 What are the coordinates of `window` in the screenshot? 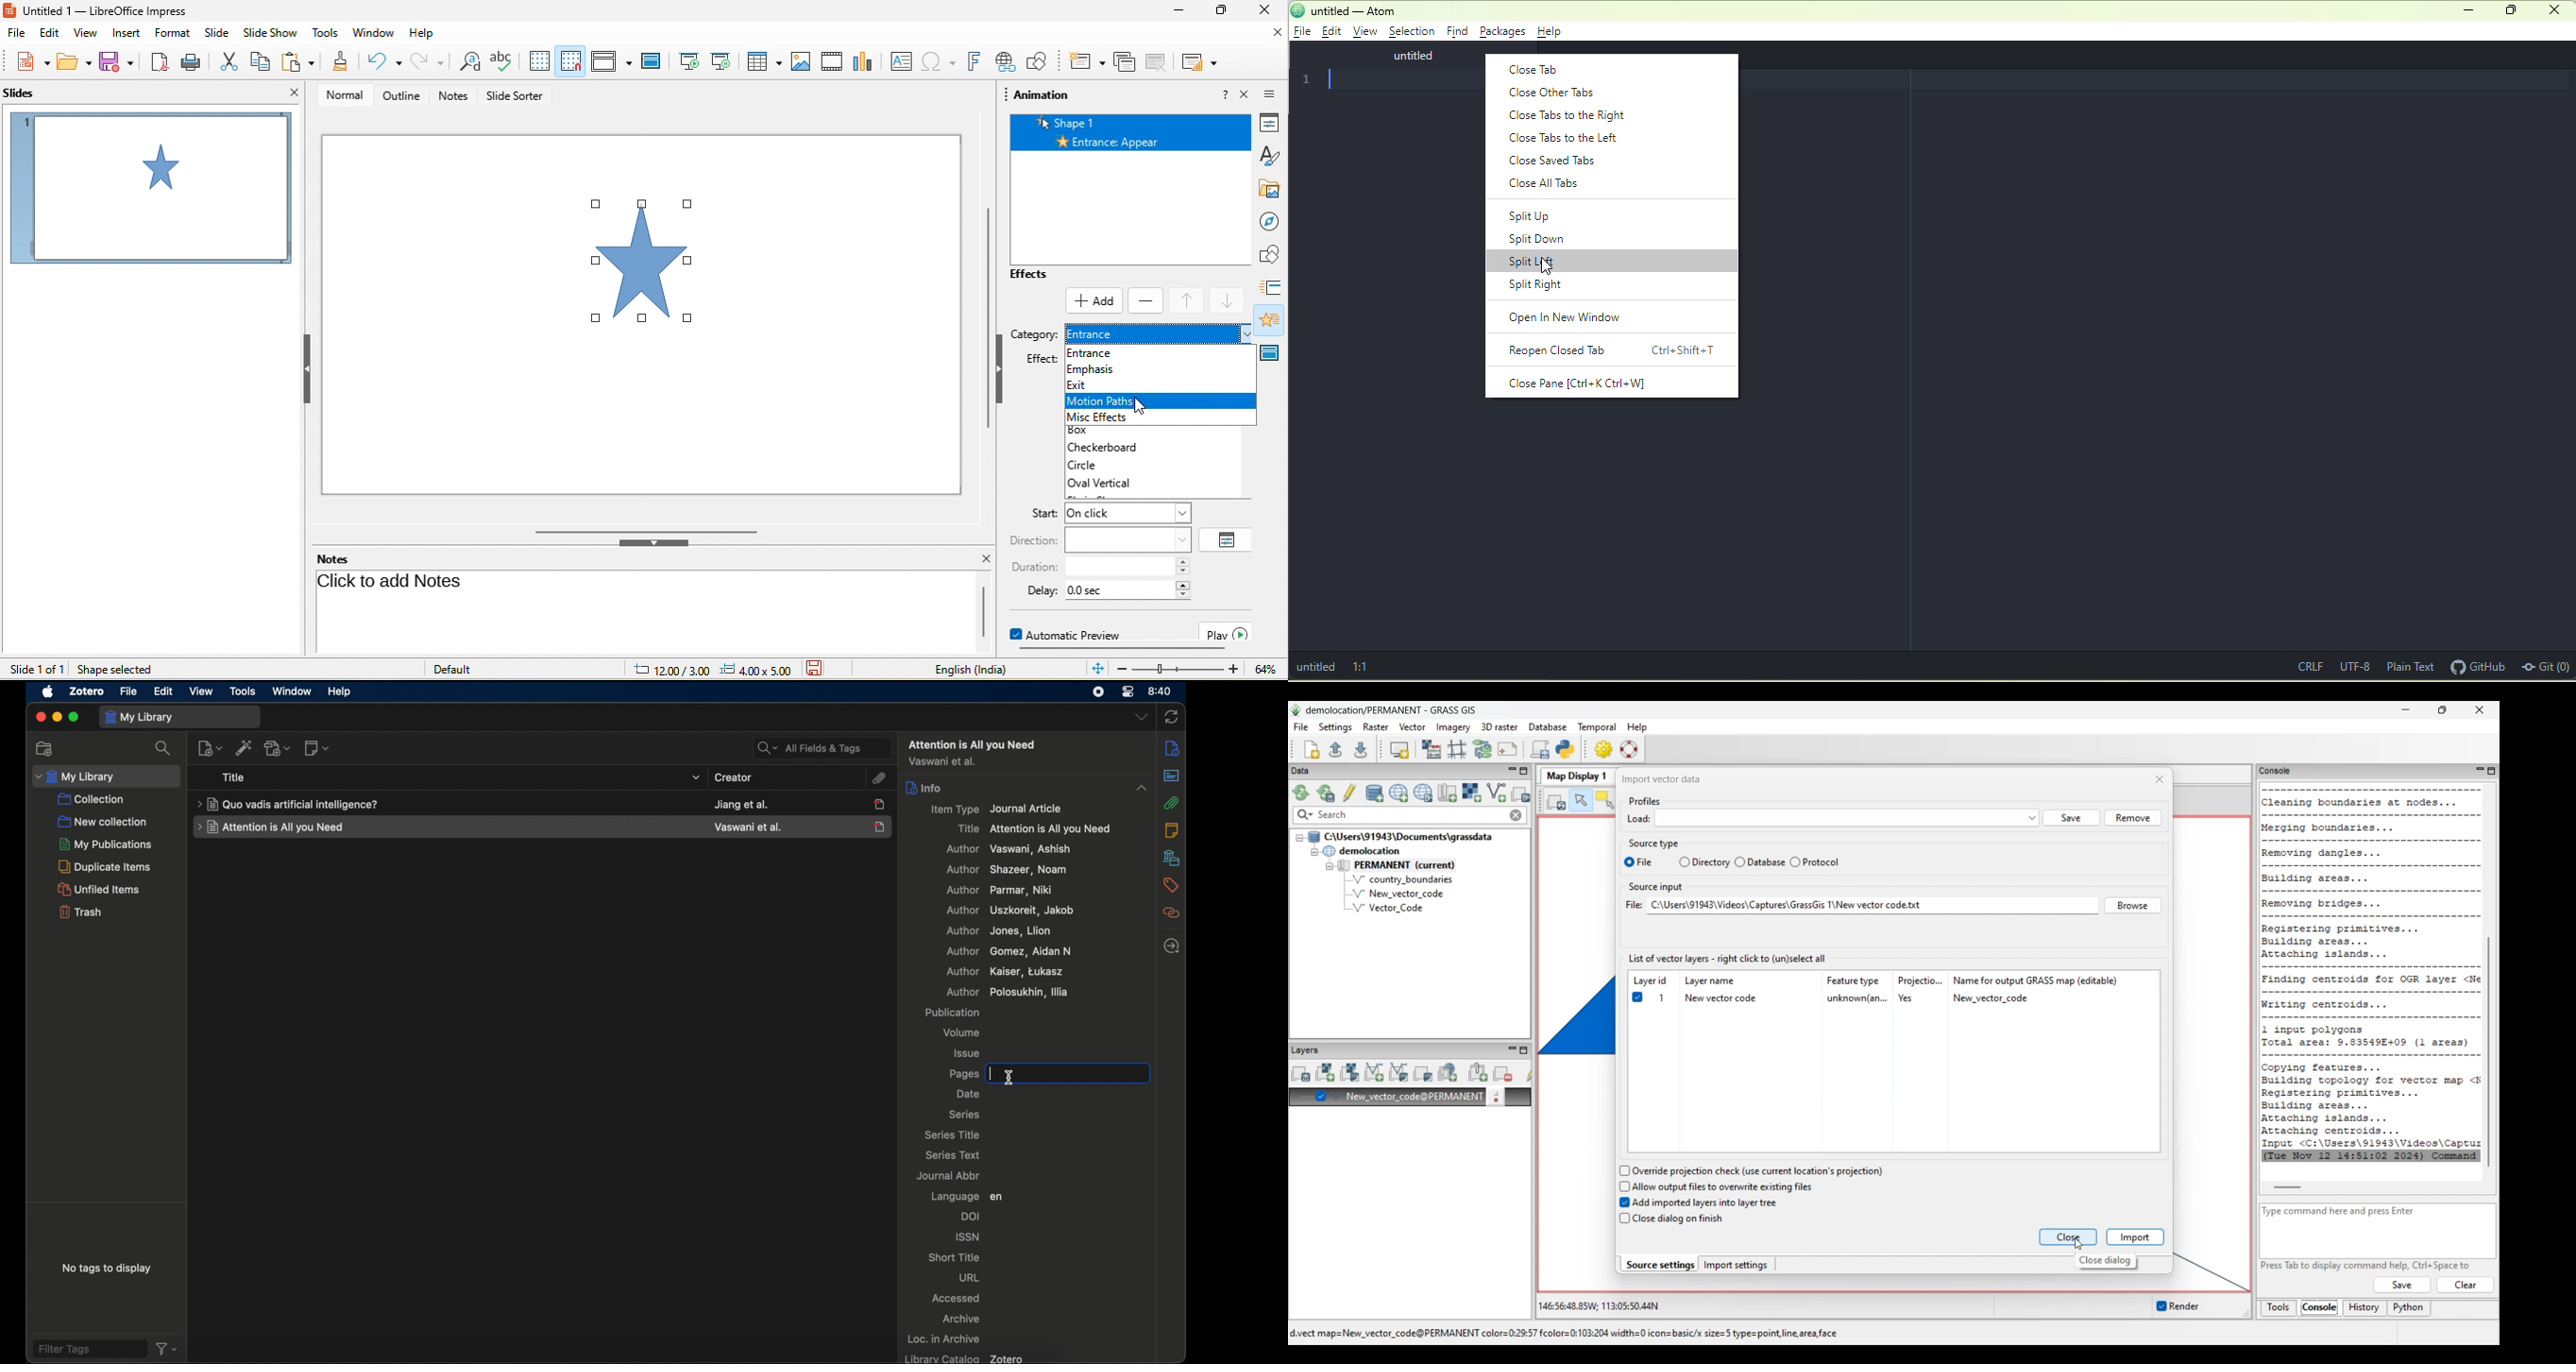 It's located at (376, 35).